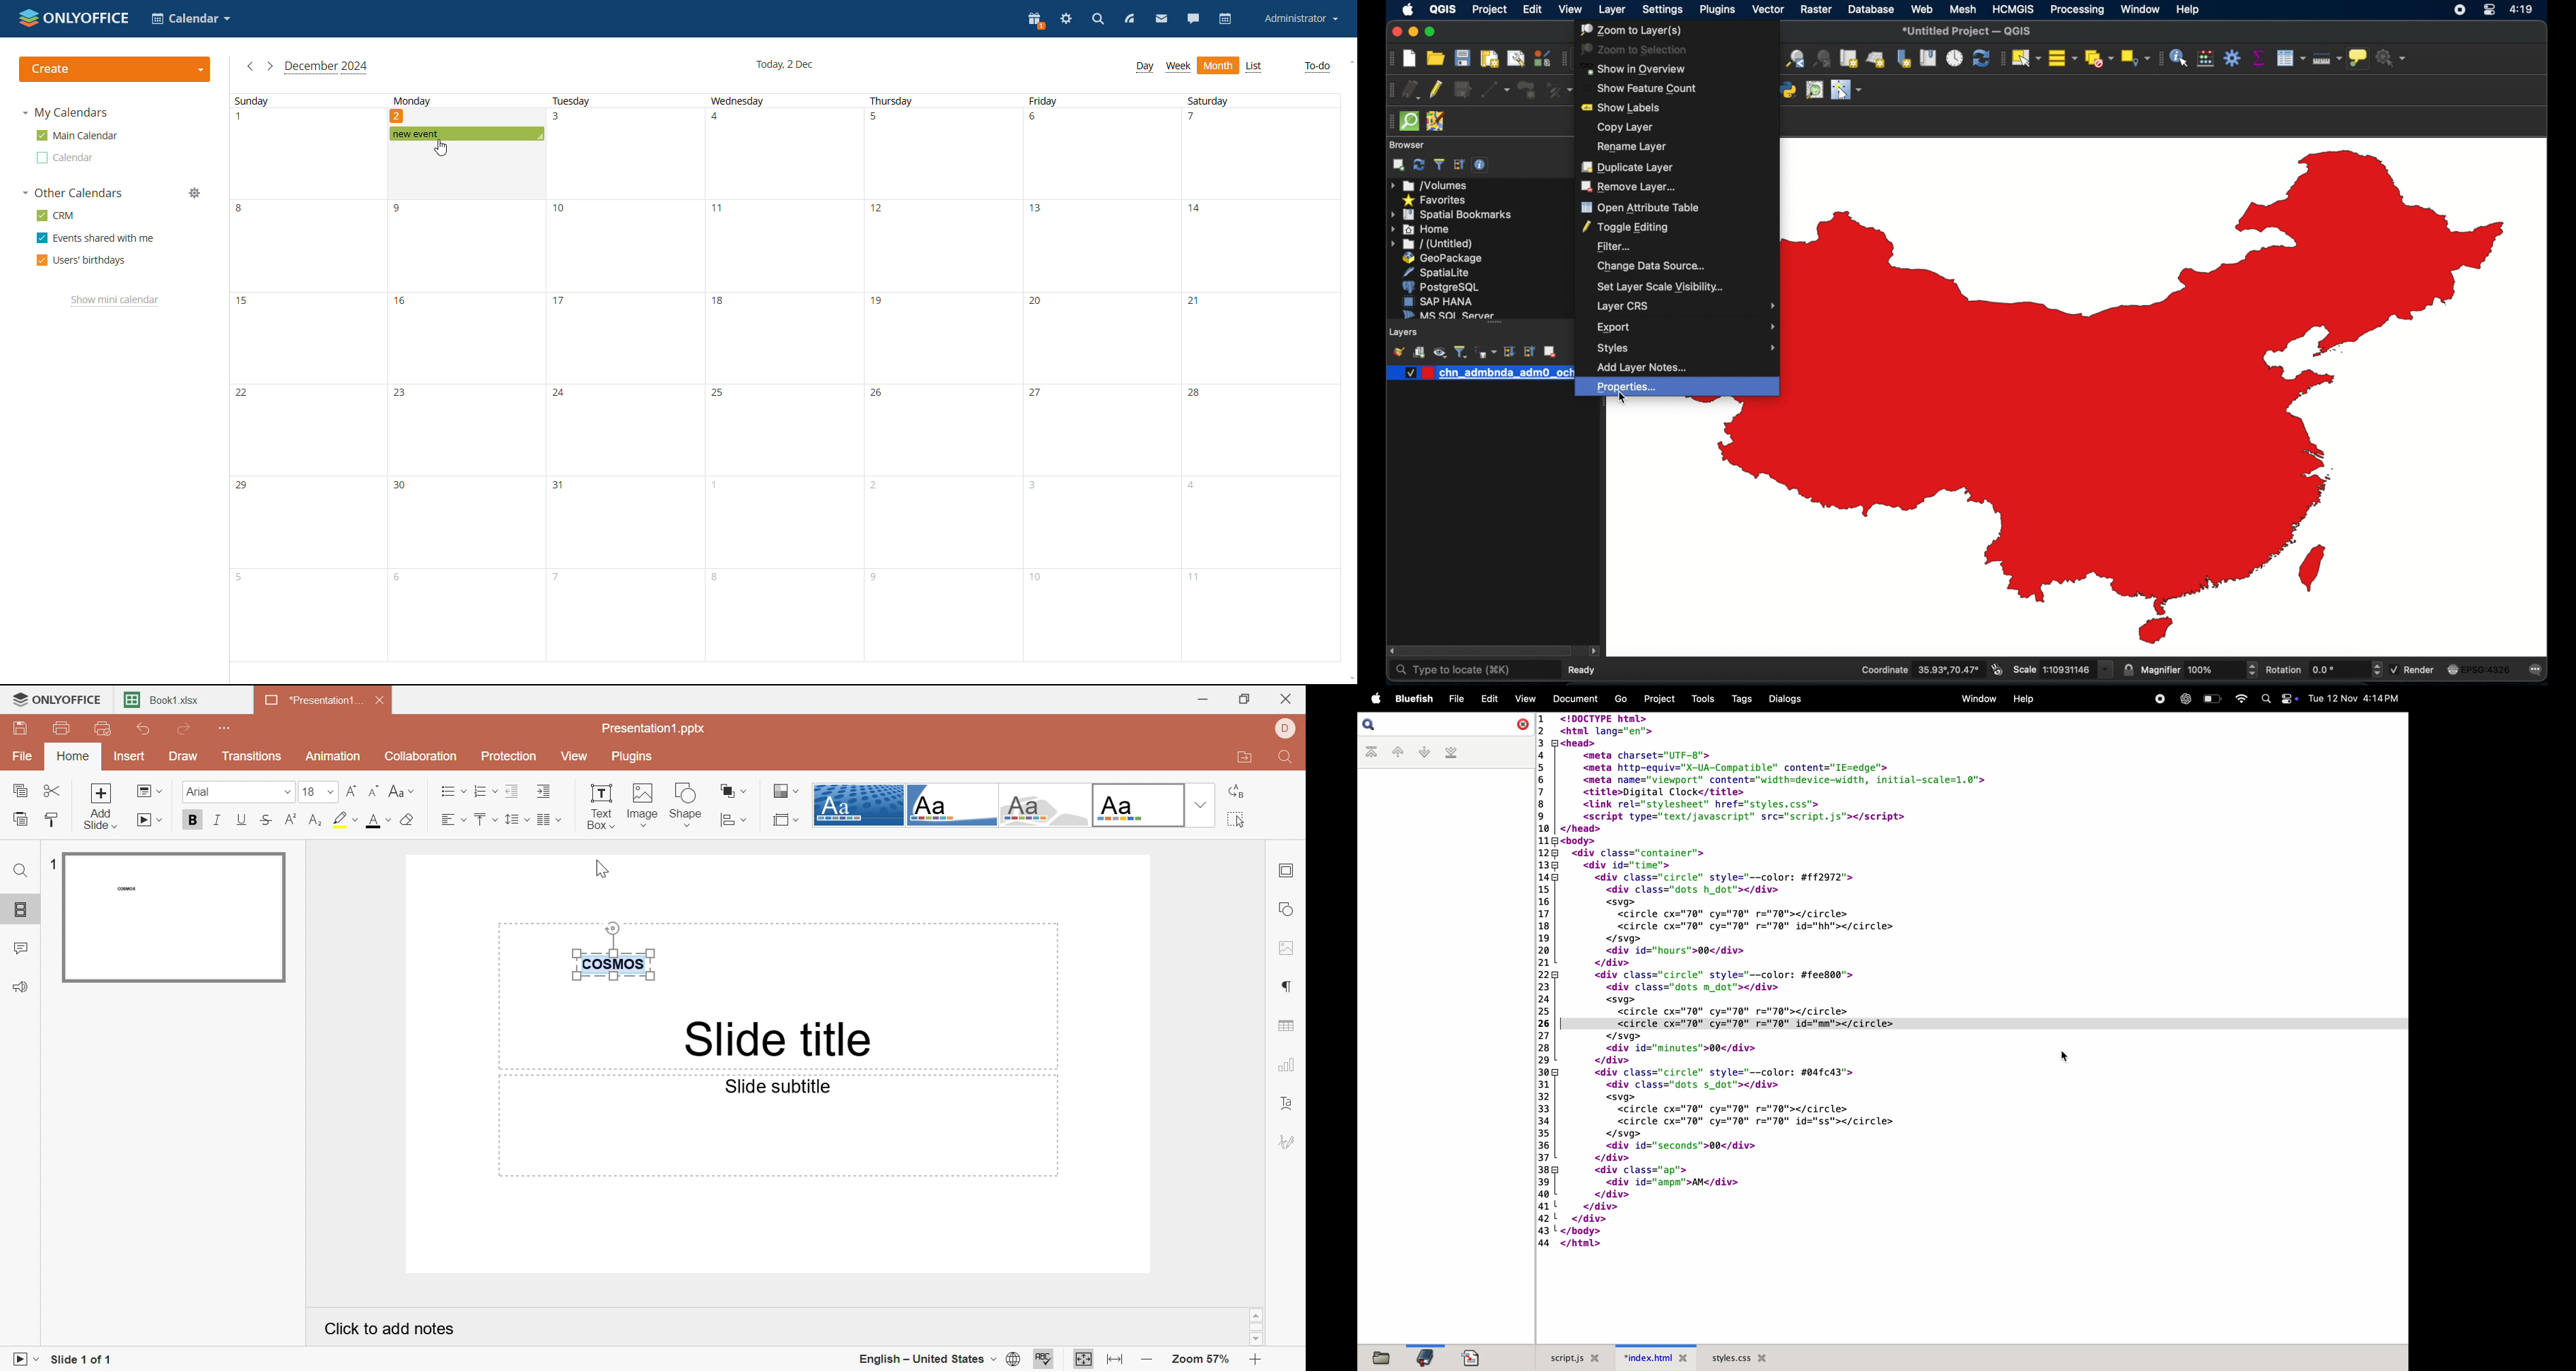 The width and height of the screenshot is (2576, 1372). Describe the element at coordinates (1620, 699) in the screenshot. I see `go` at that location.